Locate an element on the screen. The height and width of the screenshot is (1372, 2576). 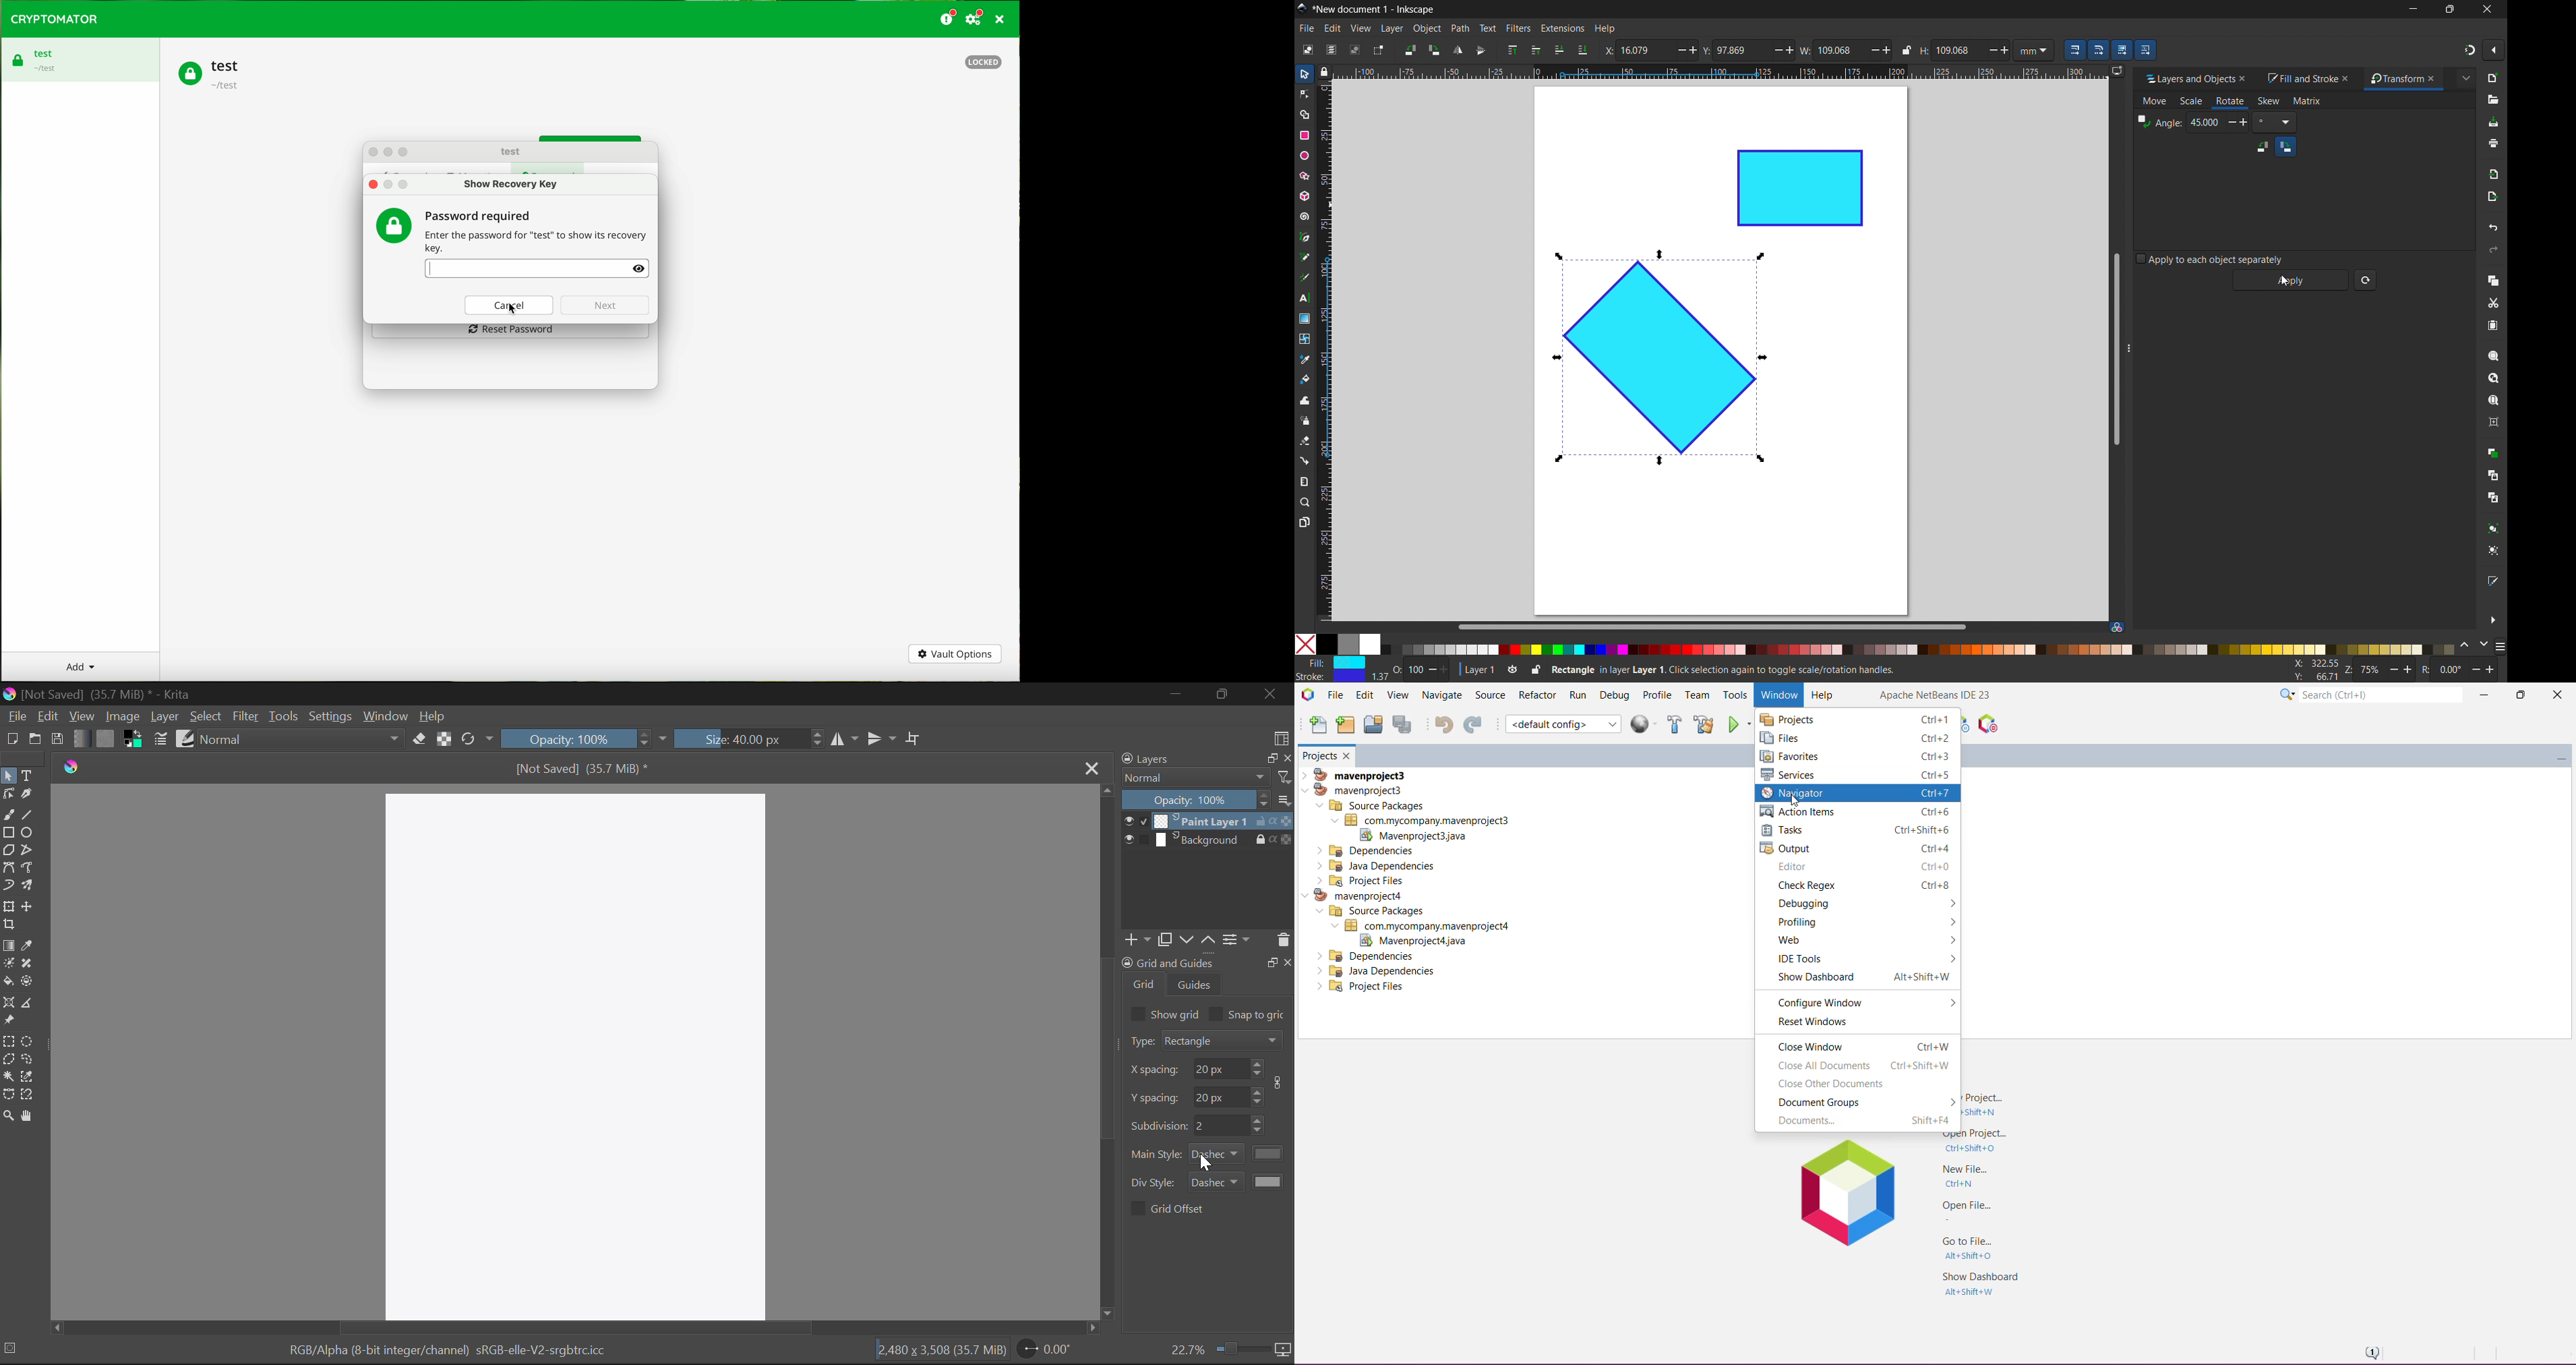
Crop is located at coordinates (9, 925).